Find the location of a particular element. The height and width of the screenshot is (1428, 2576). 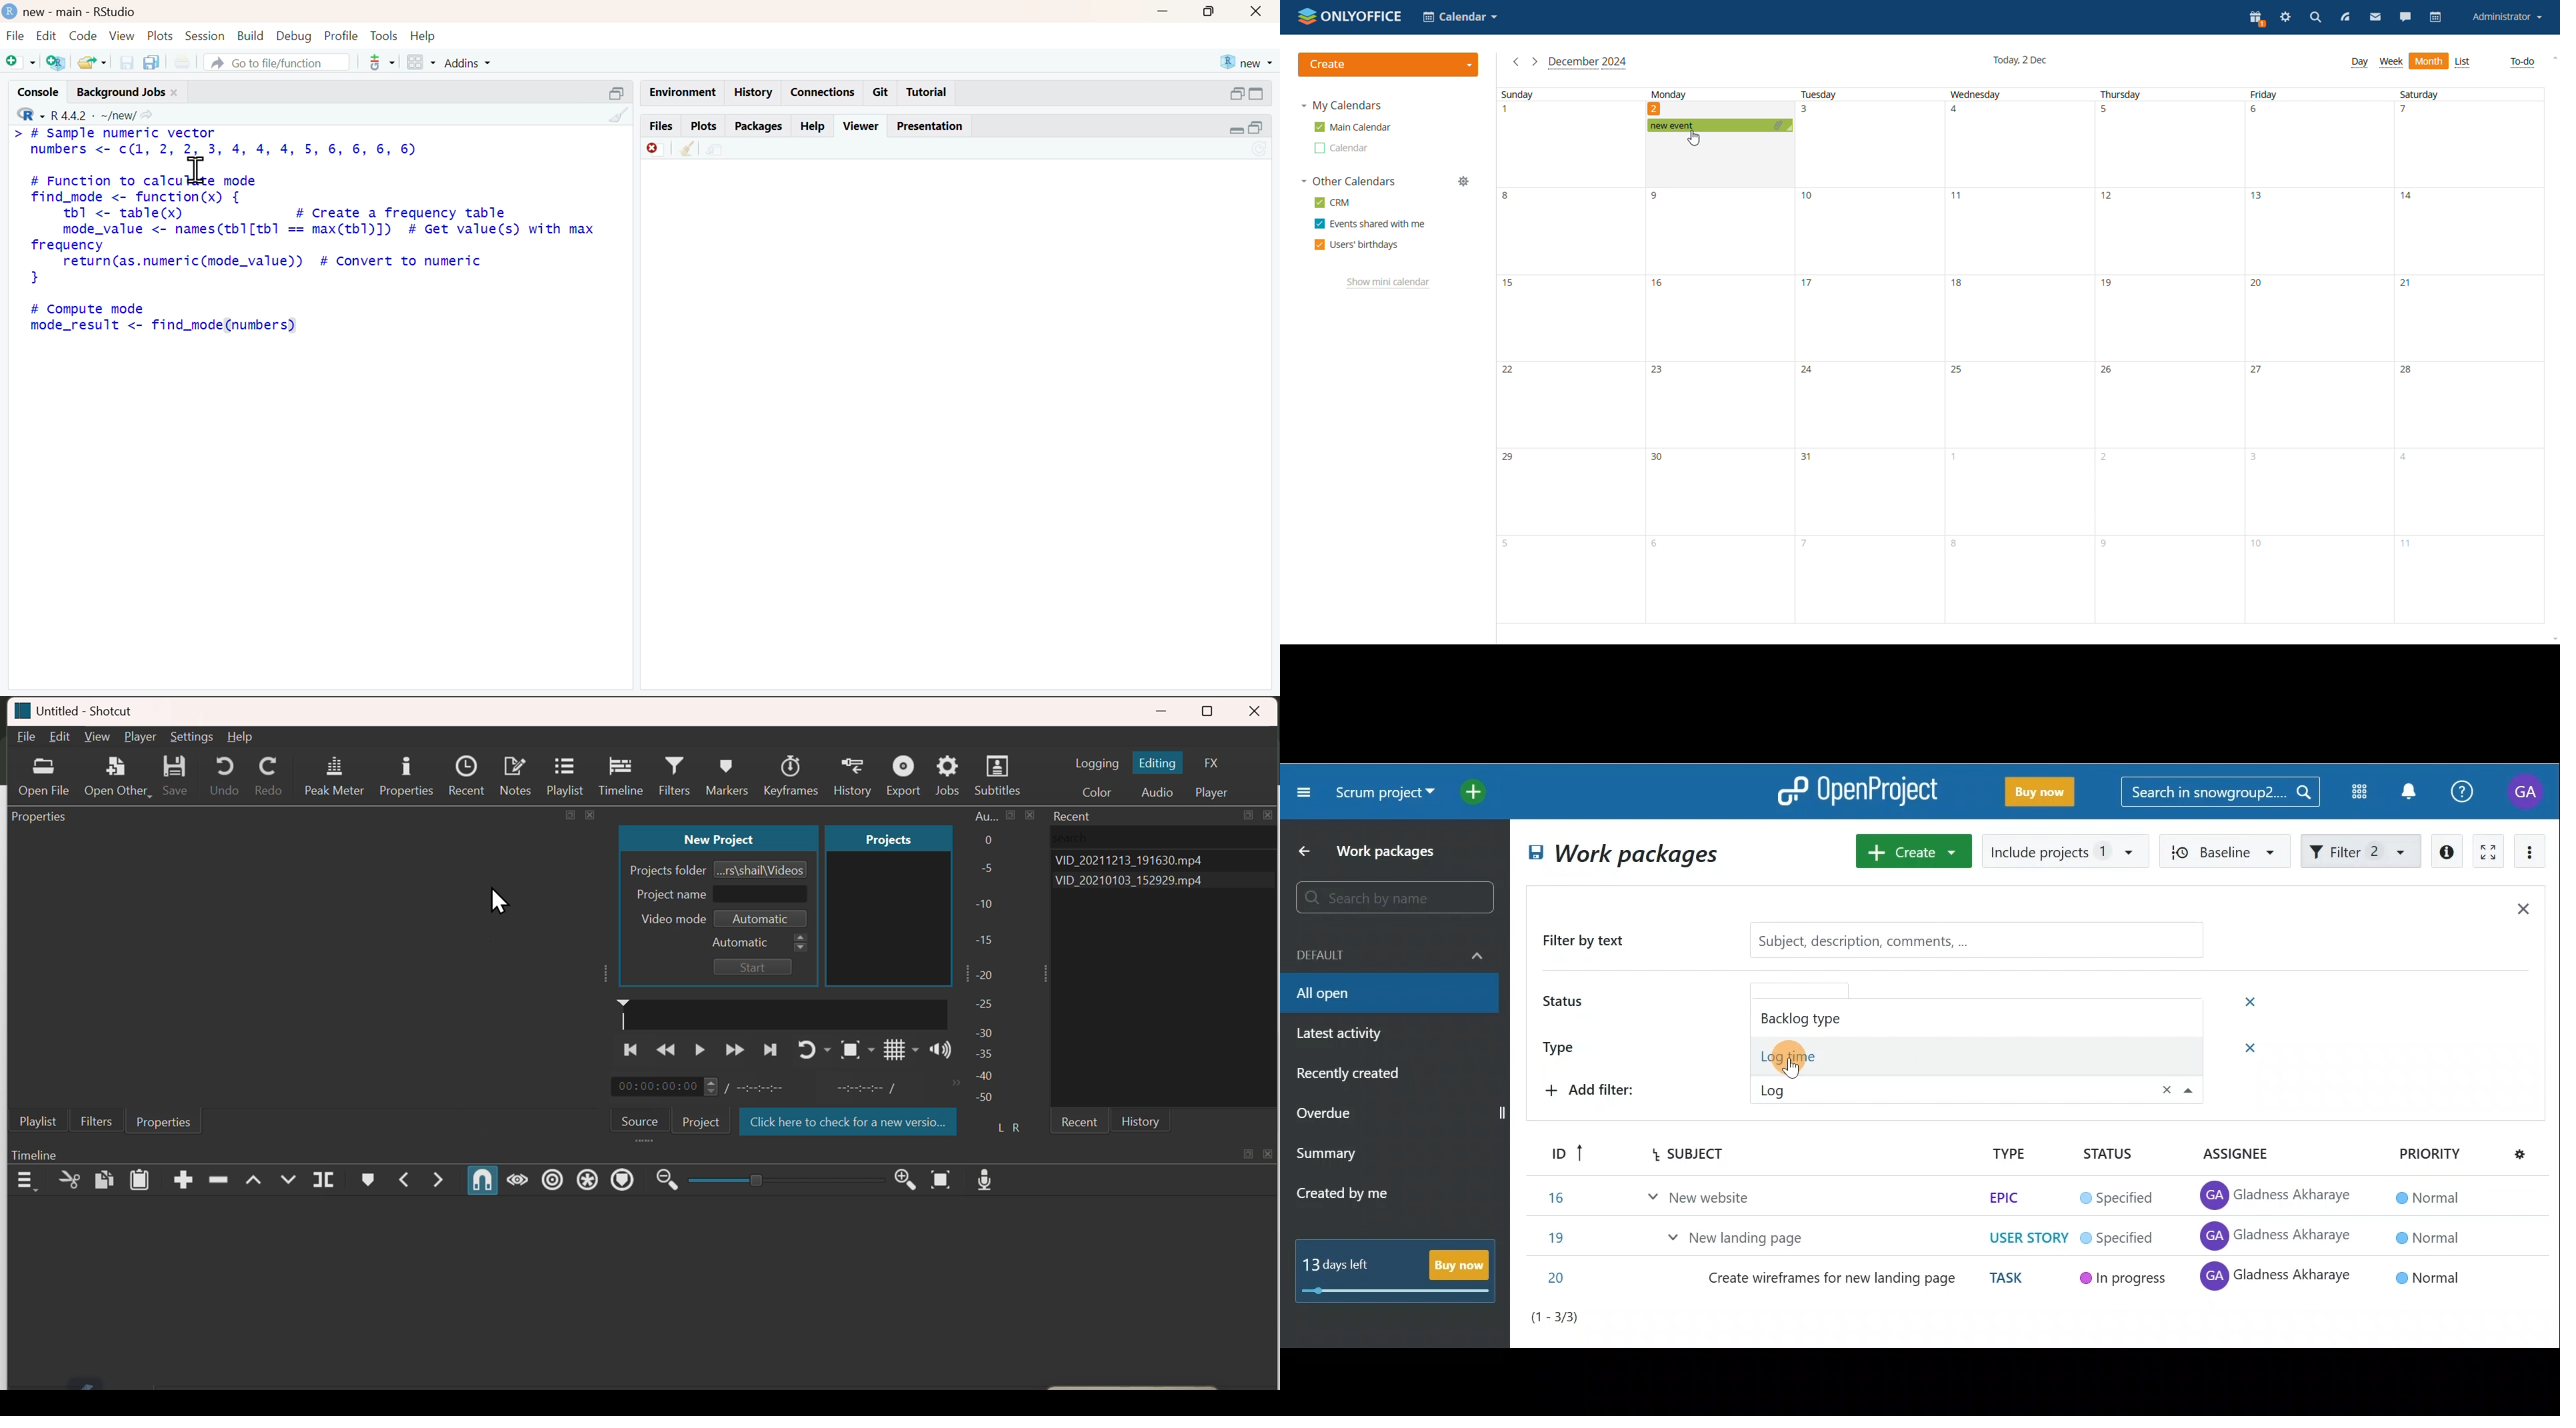

Account name is located at coordinates (2528, 791).